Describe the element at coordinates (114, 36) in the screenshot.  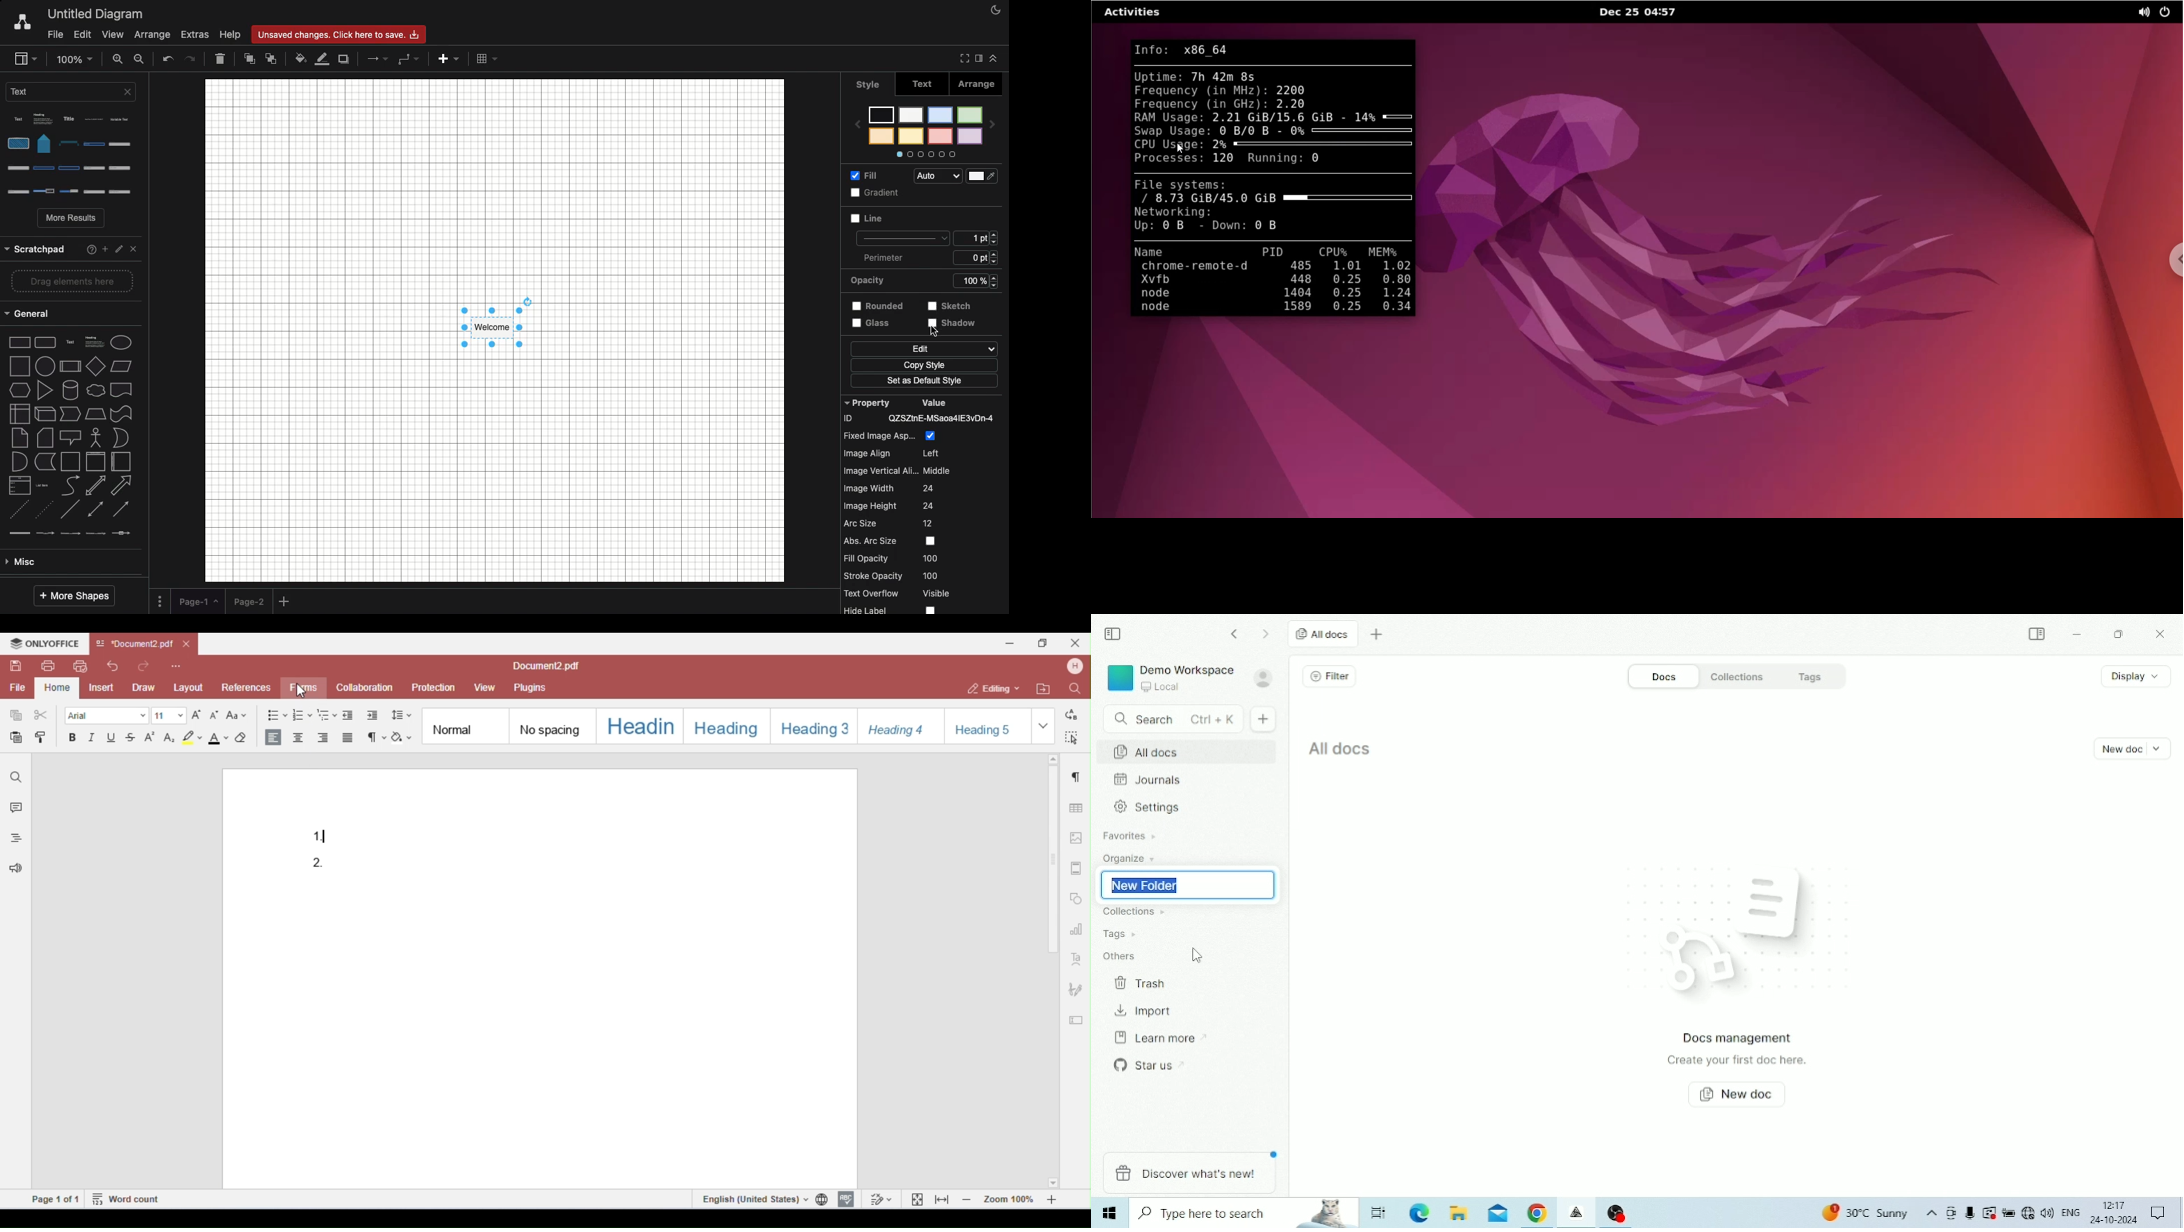
I see `View` at that location.